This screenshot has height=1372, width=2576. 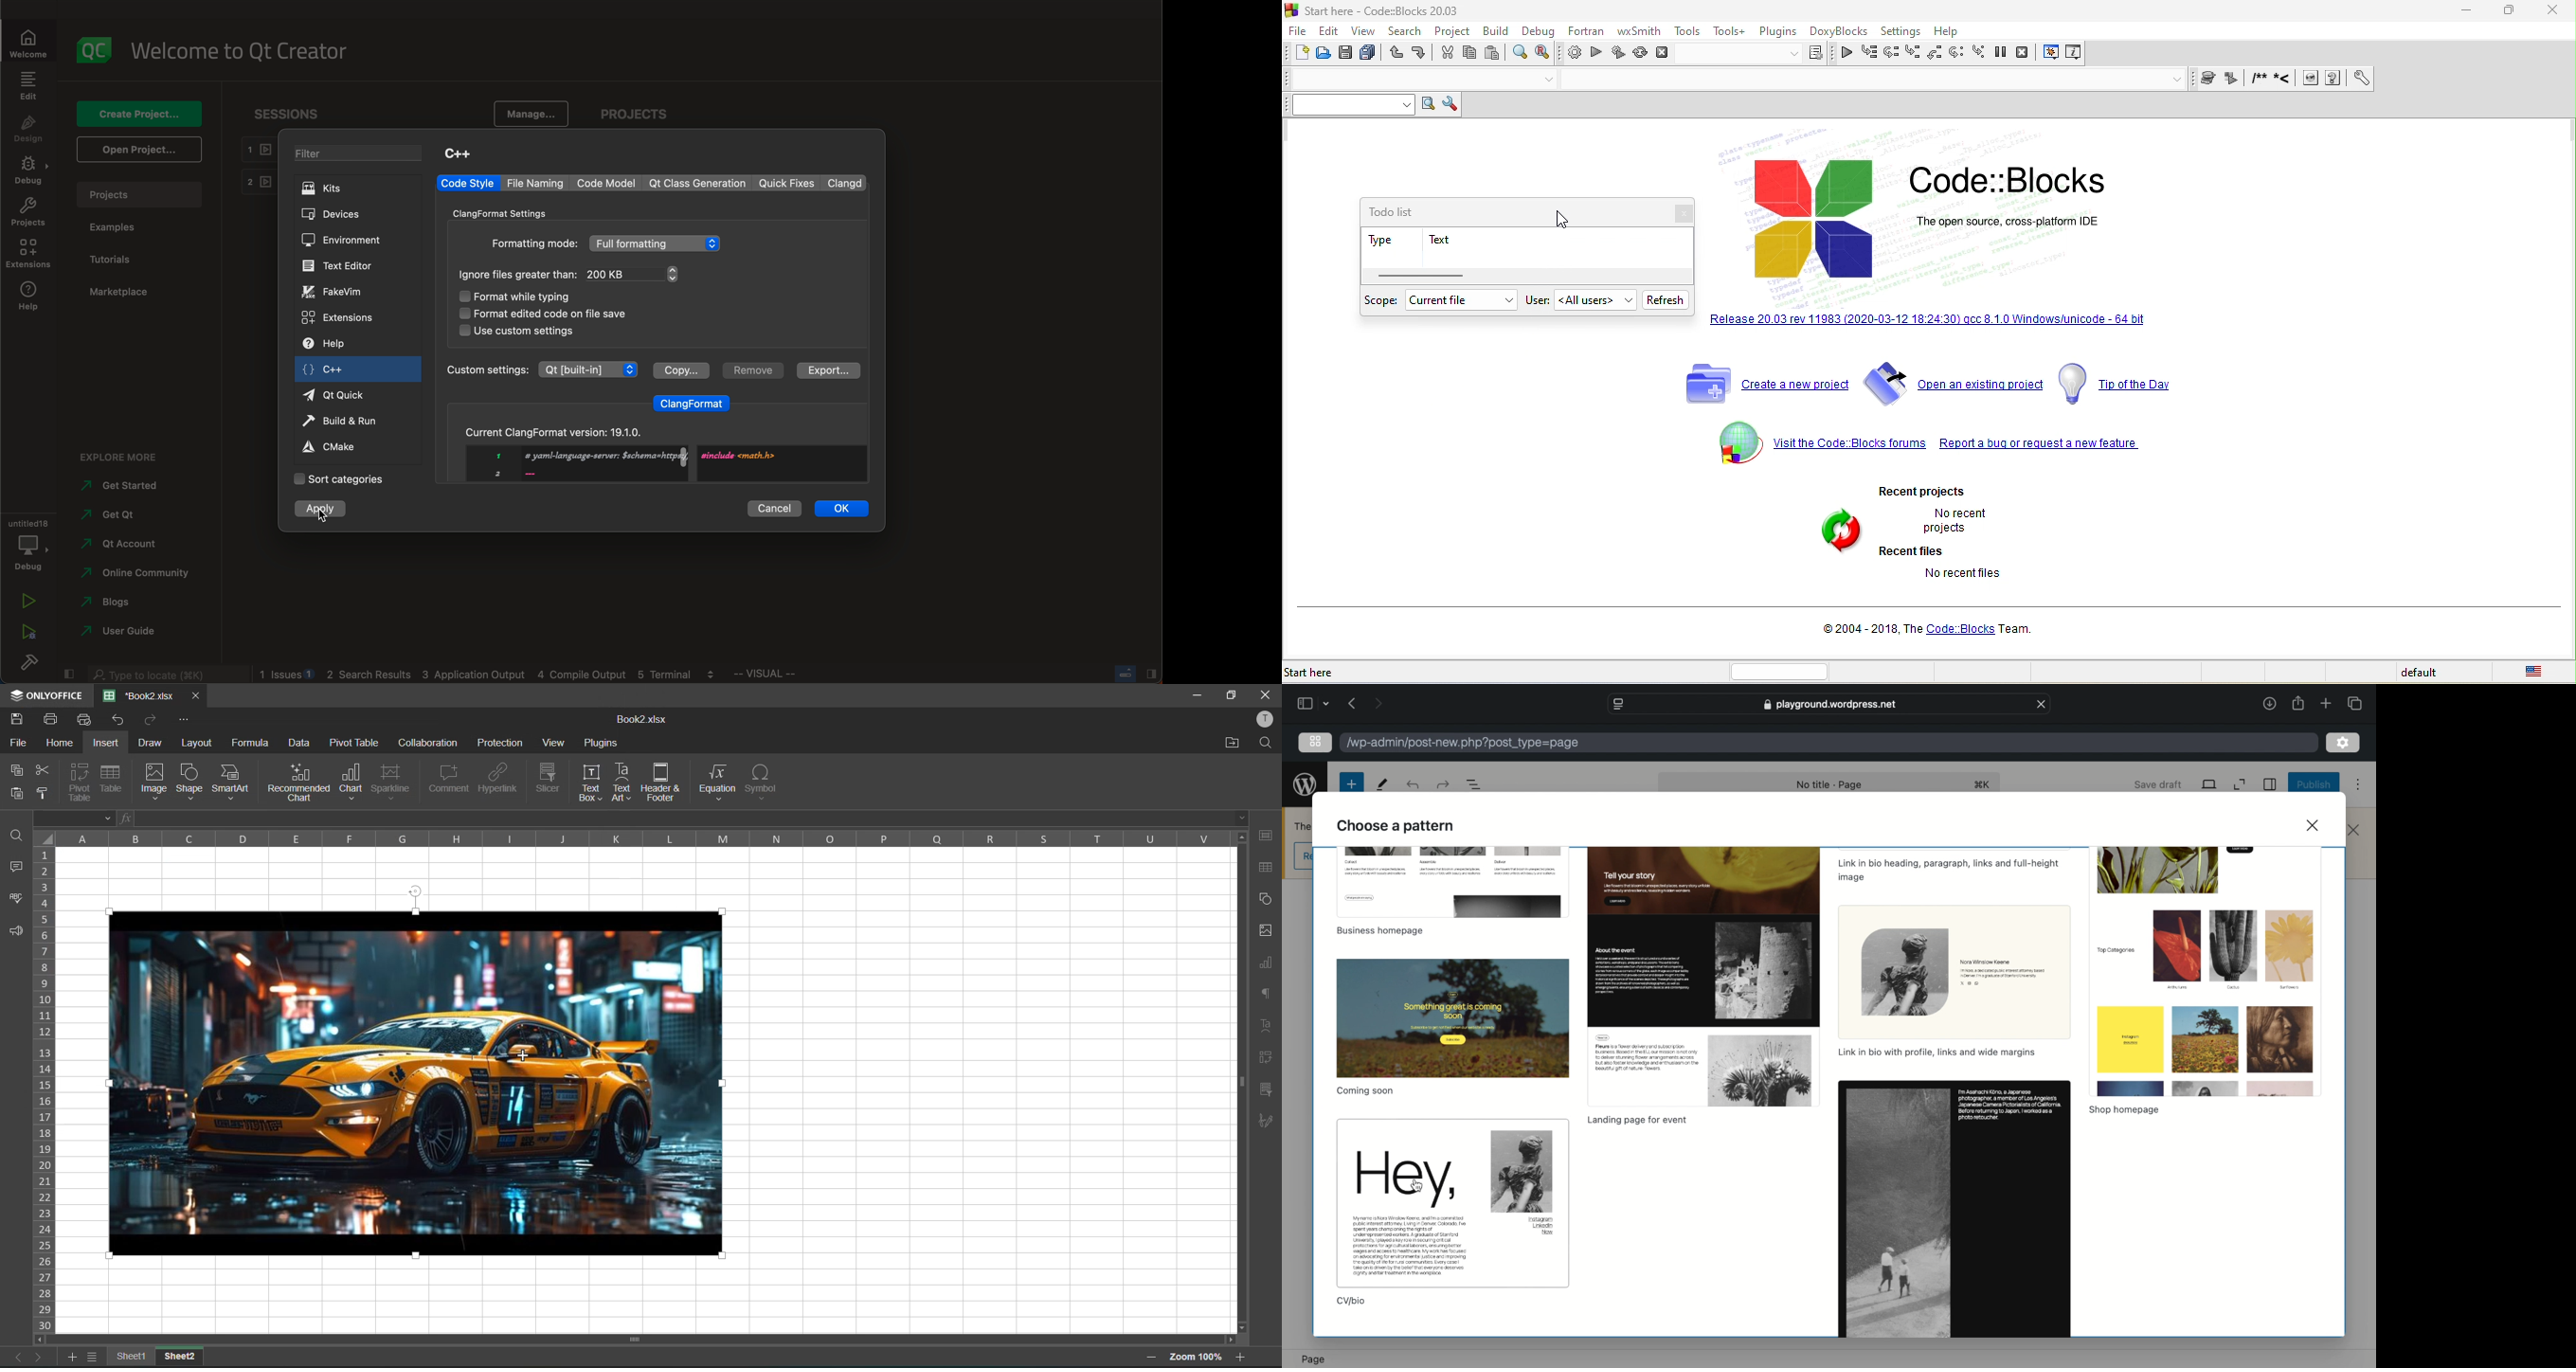 What do you see at coordinates (144, 195) in the screenshot?
I see `projects` at bounding box center [144, 195].